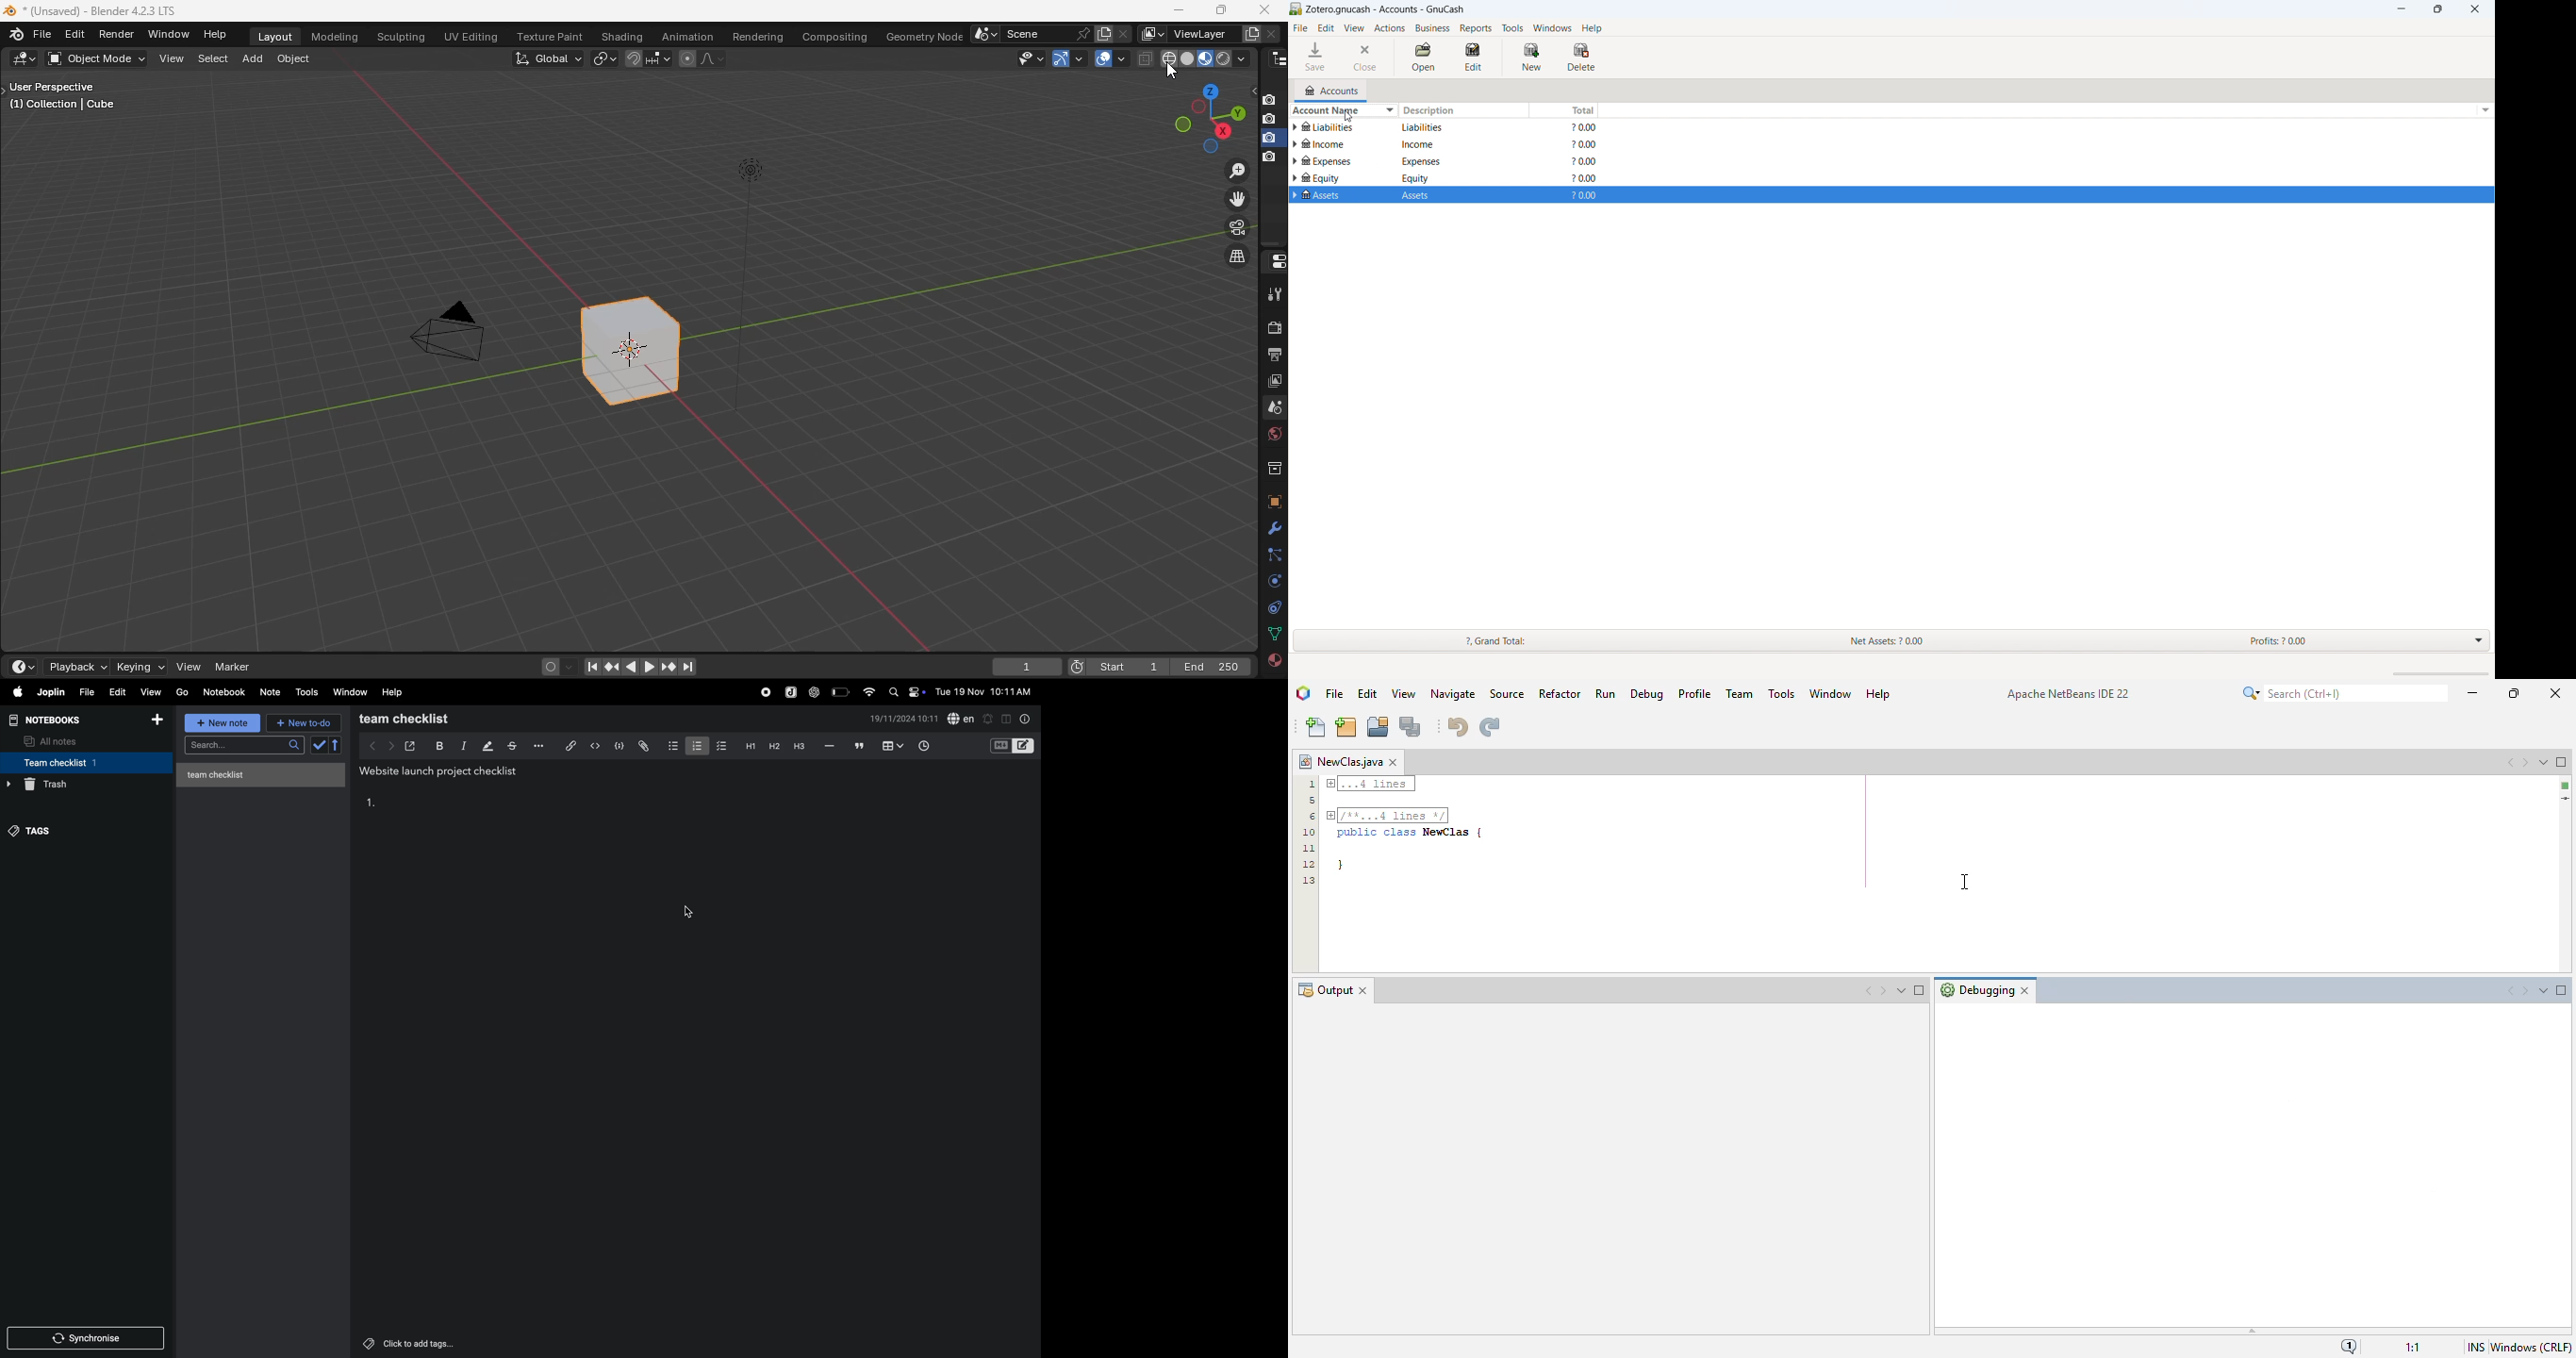 Image resolution: width=2576 pixels, height=1372 pixels. I want to click on layout, so click(275, 37).